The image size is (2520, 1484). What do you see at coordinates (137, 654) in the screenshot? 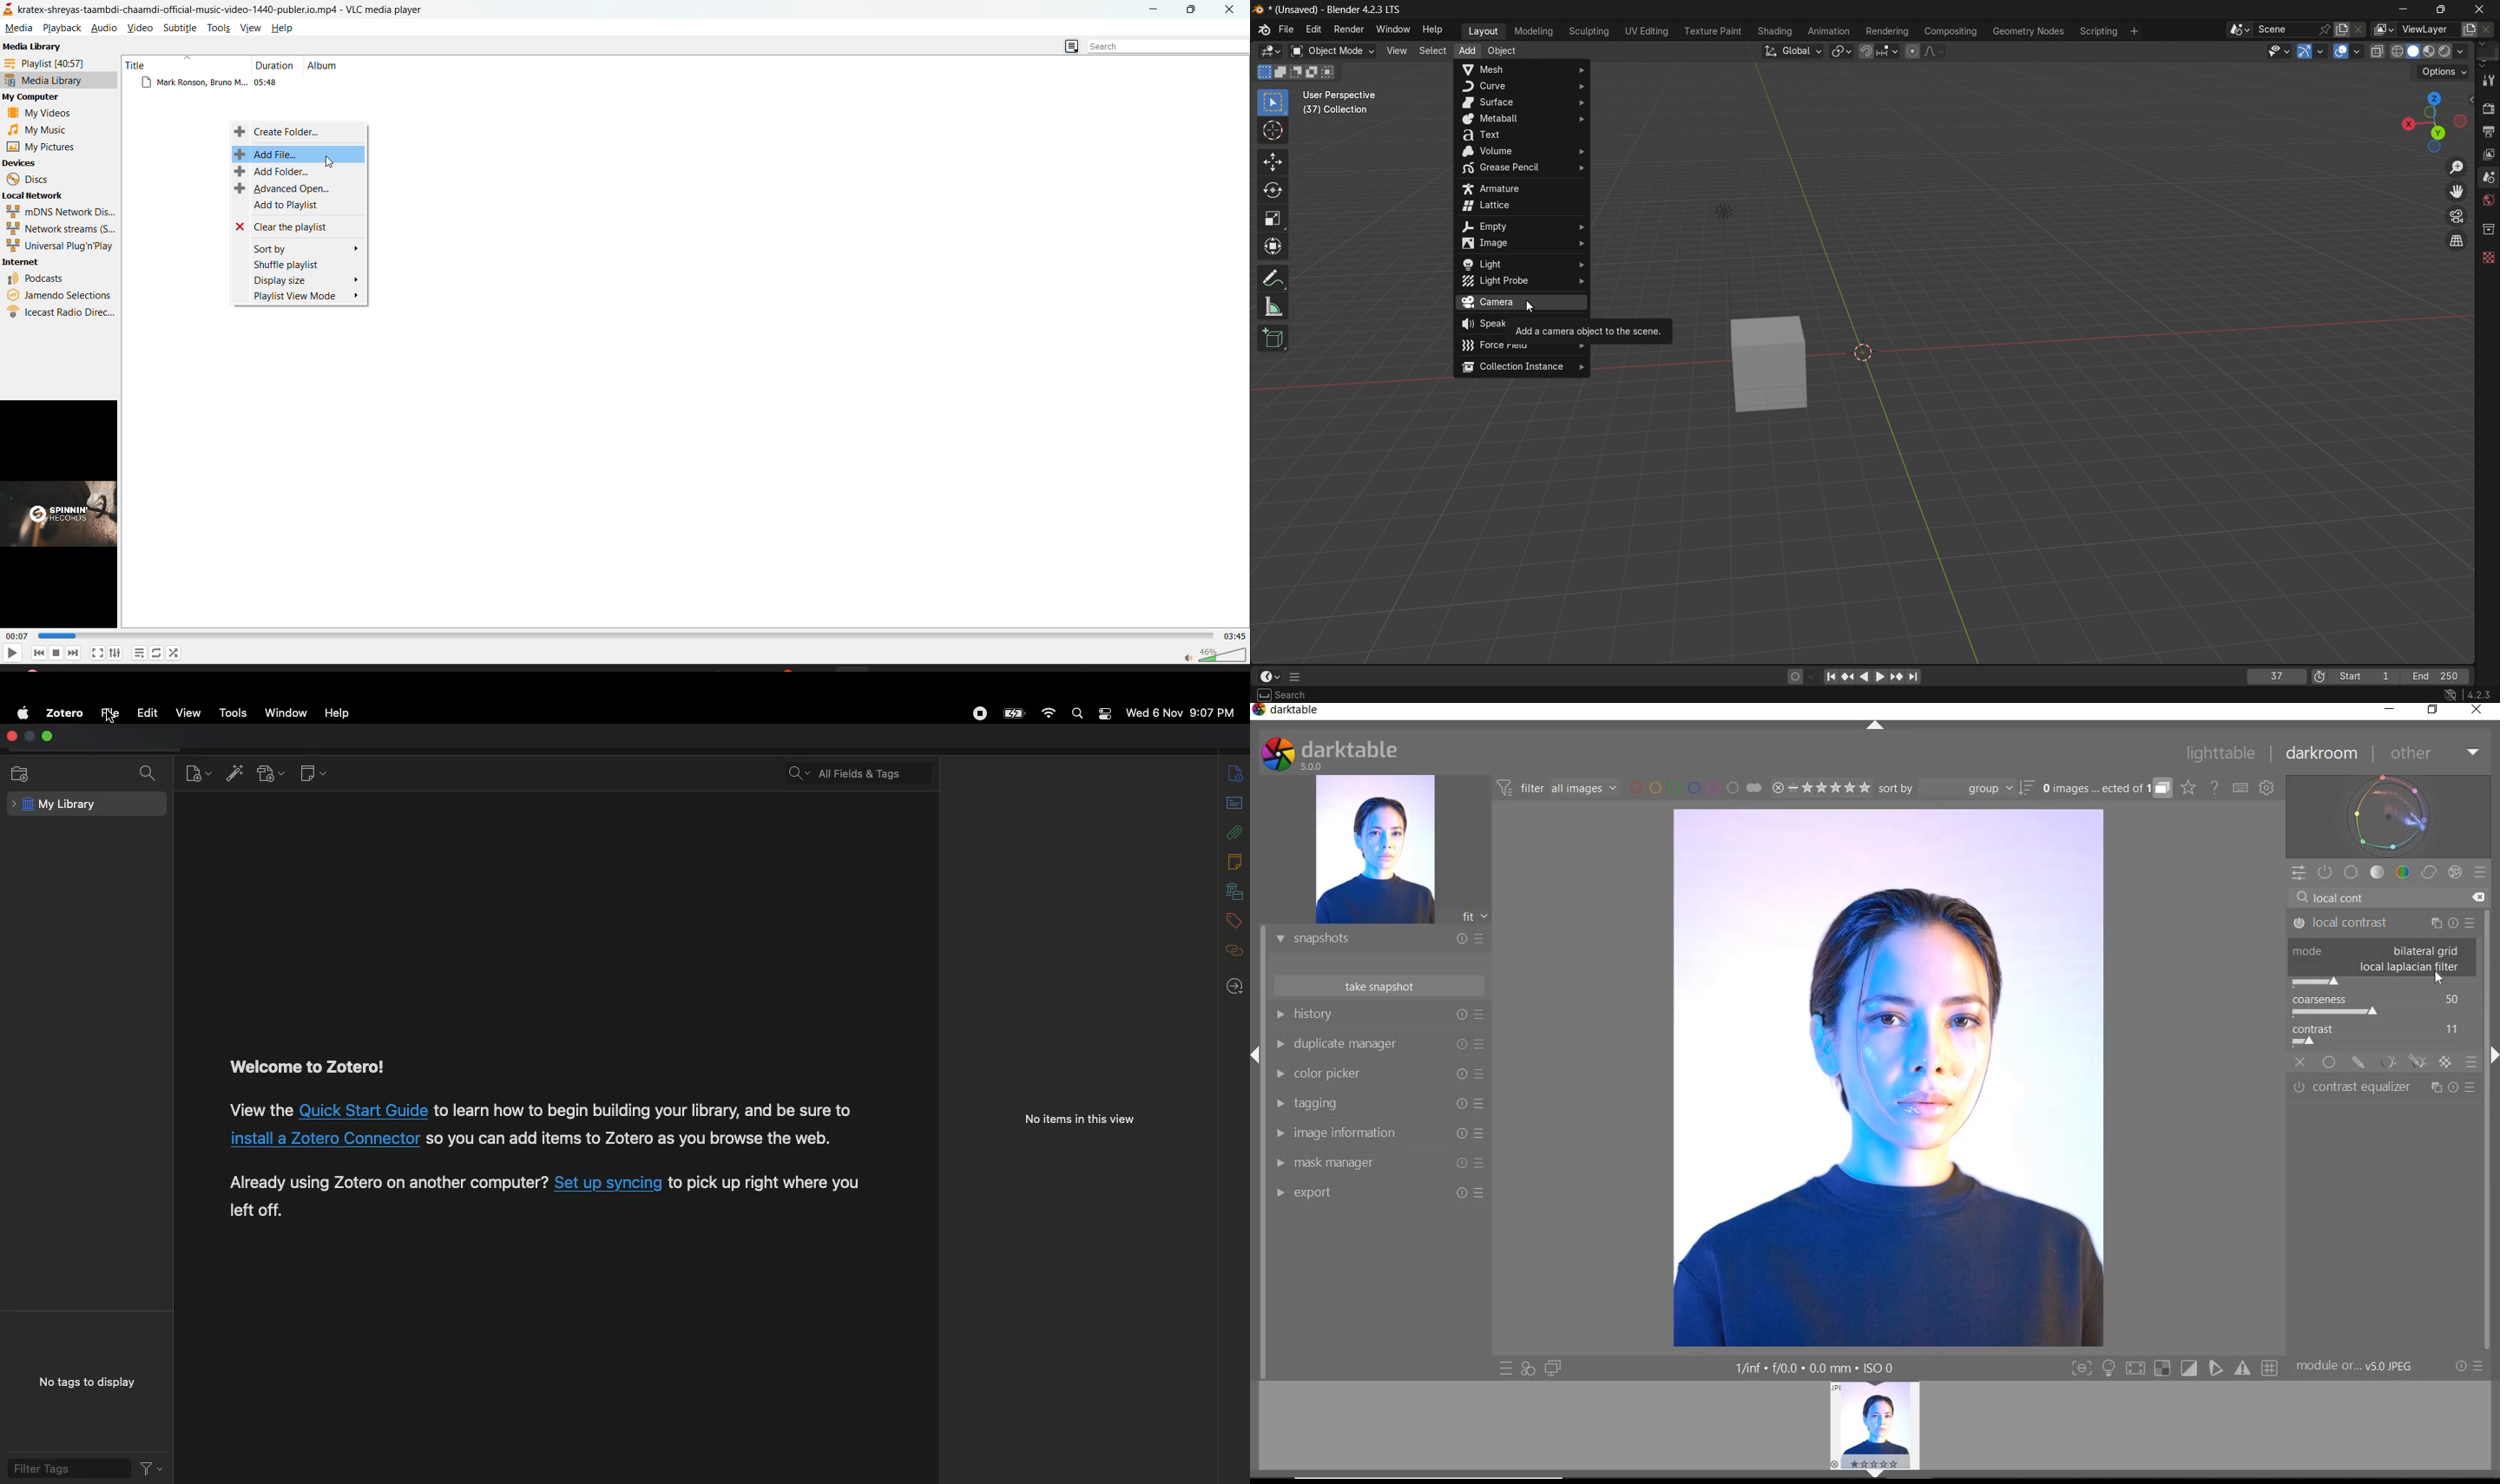
I see `playlist` at bounding box center [137, 654].